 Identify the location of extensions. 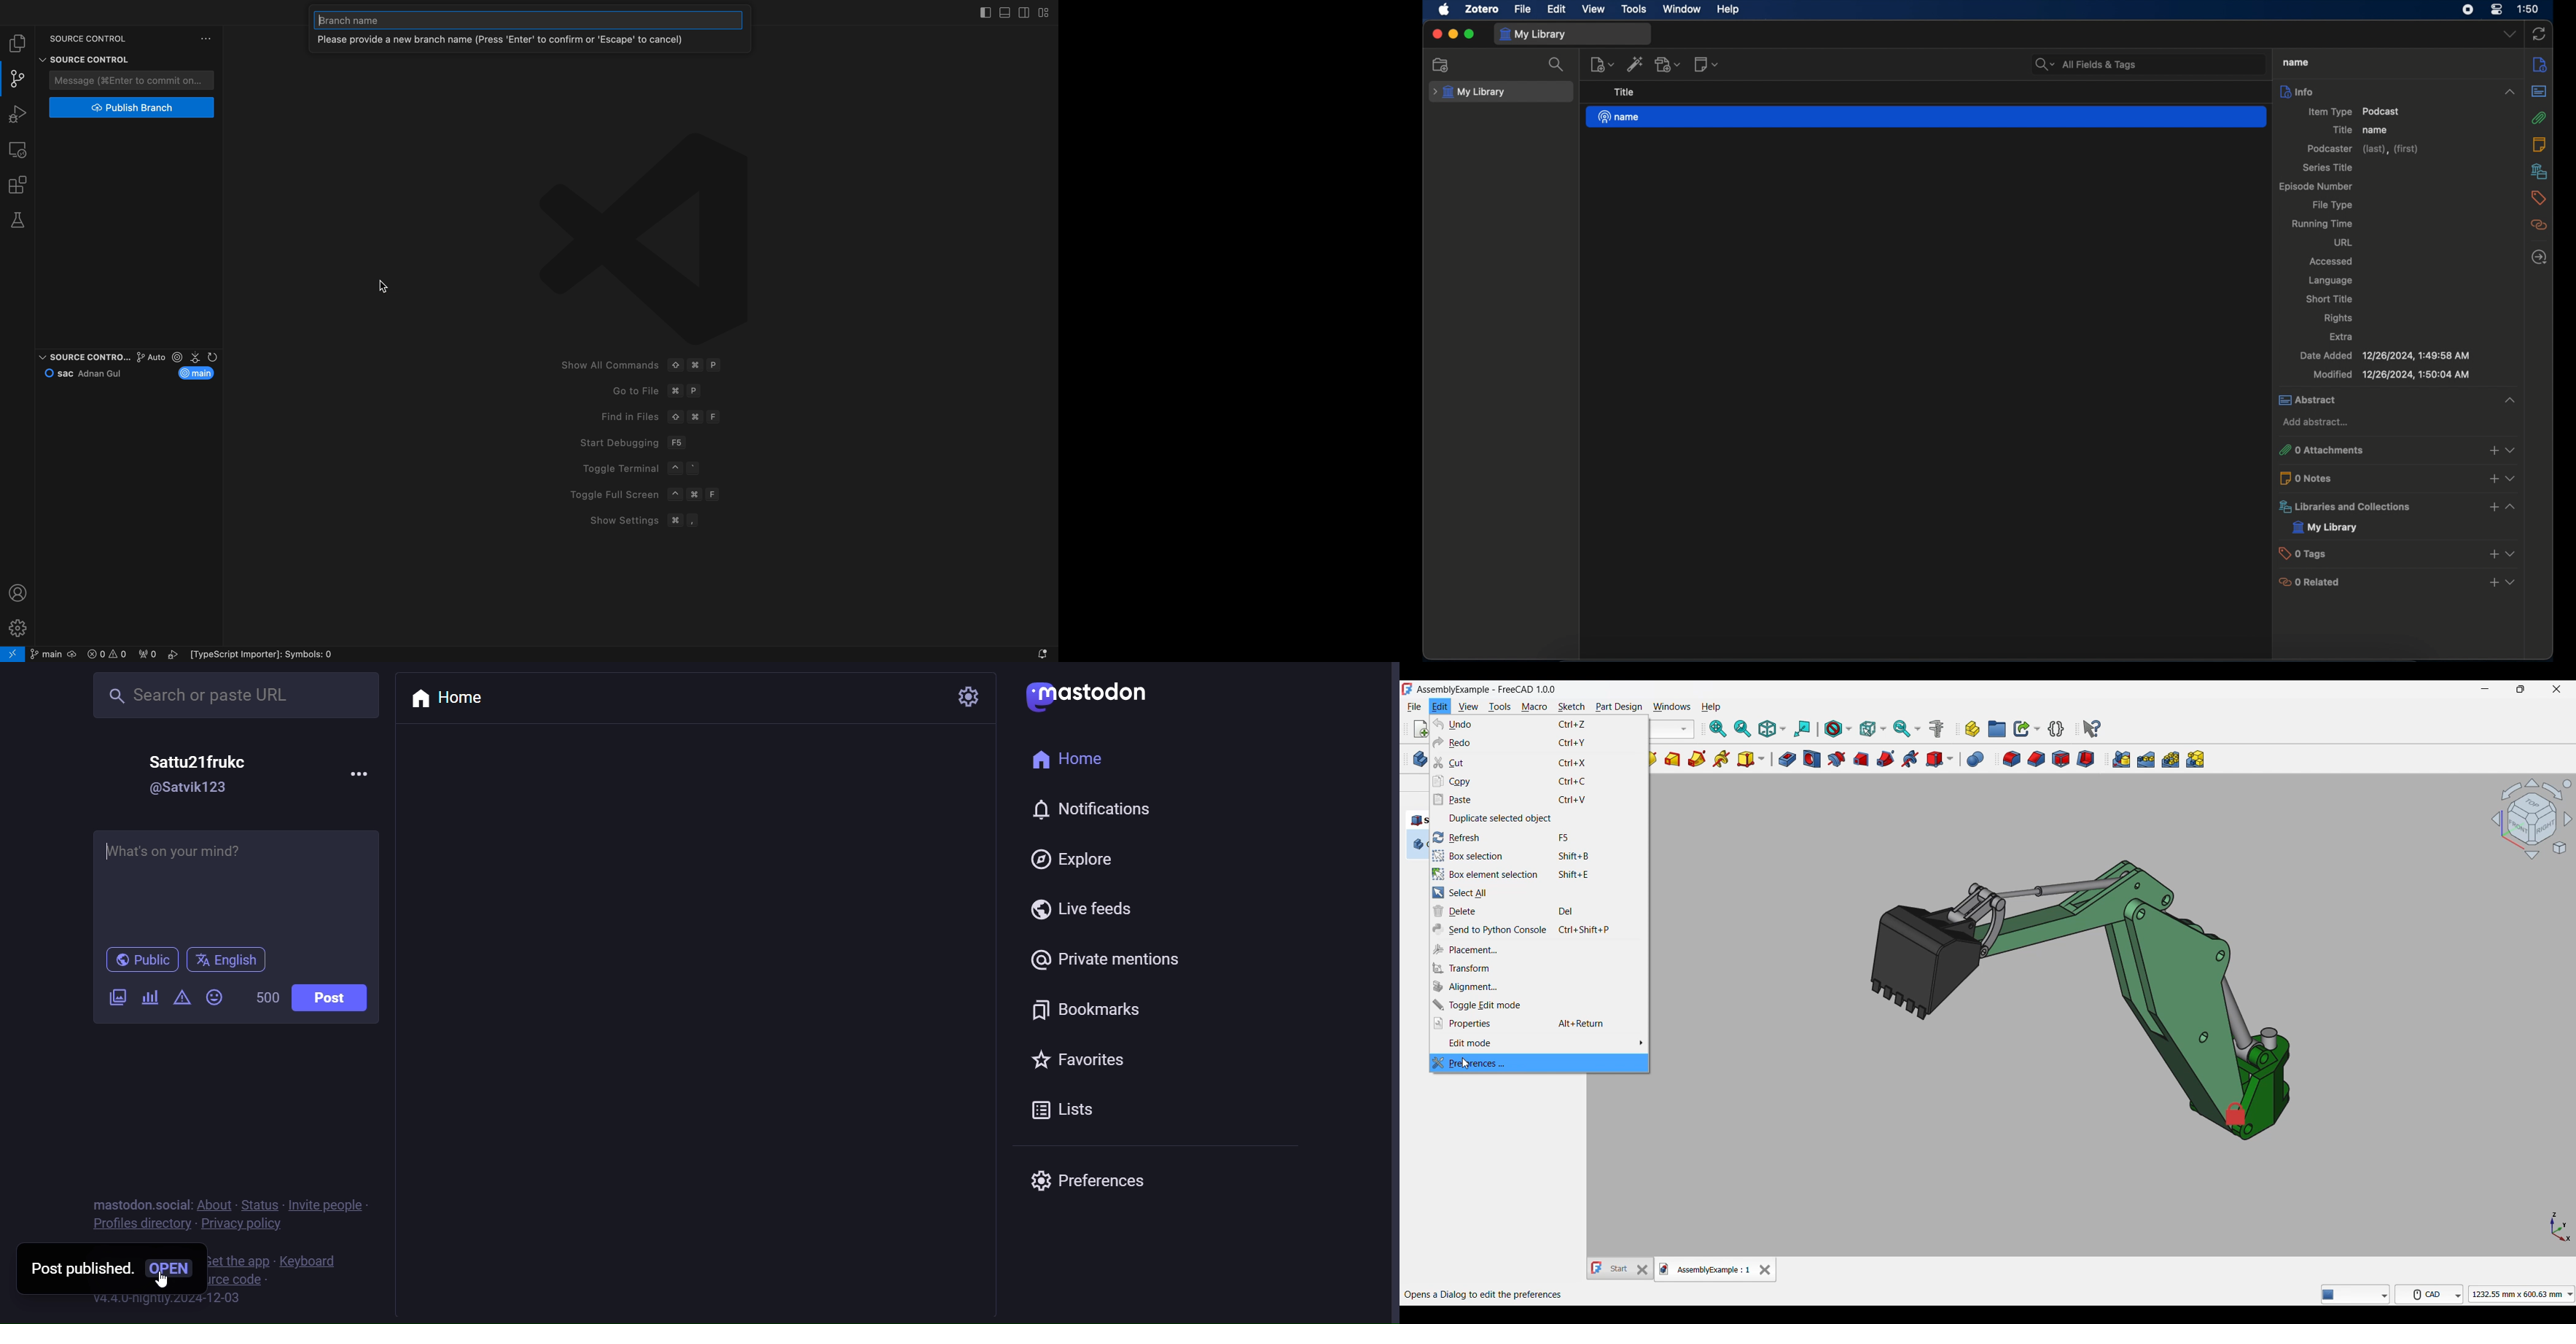
(19, 184).